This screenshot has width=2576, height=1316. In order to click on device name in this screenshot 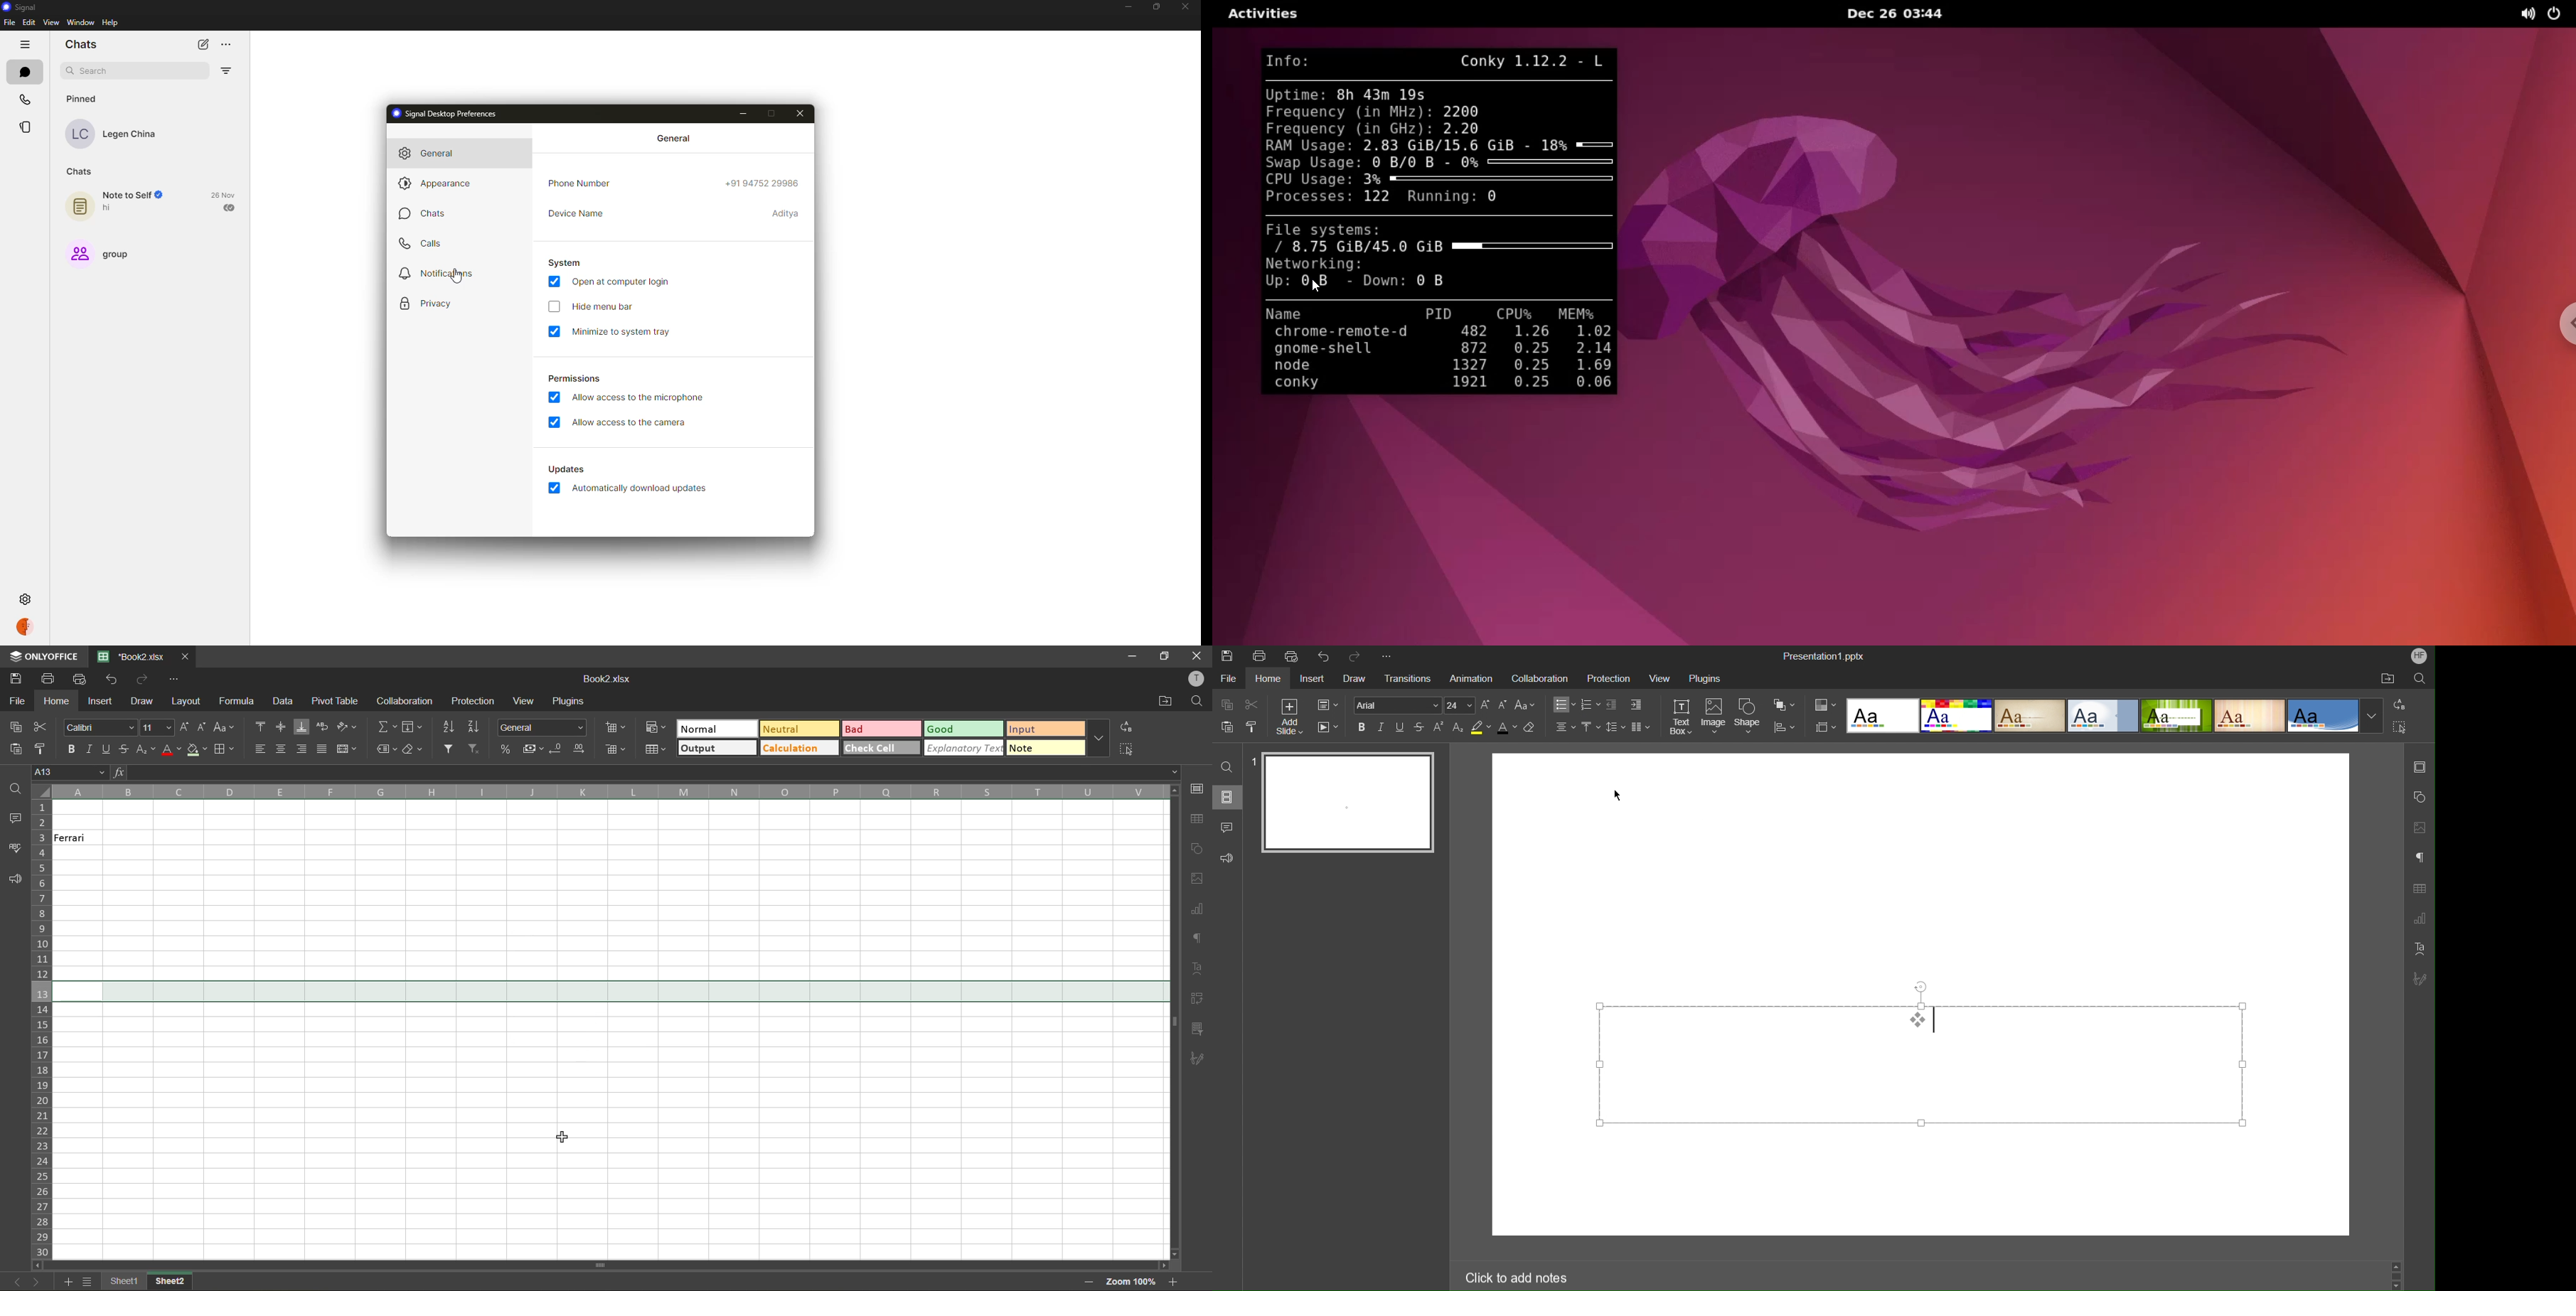, I will do `click(786, 214)`.